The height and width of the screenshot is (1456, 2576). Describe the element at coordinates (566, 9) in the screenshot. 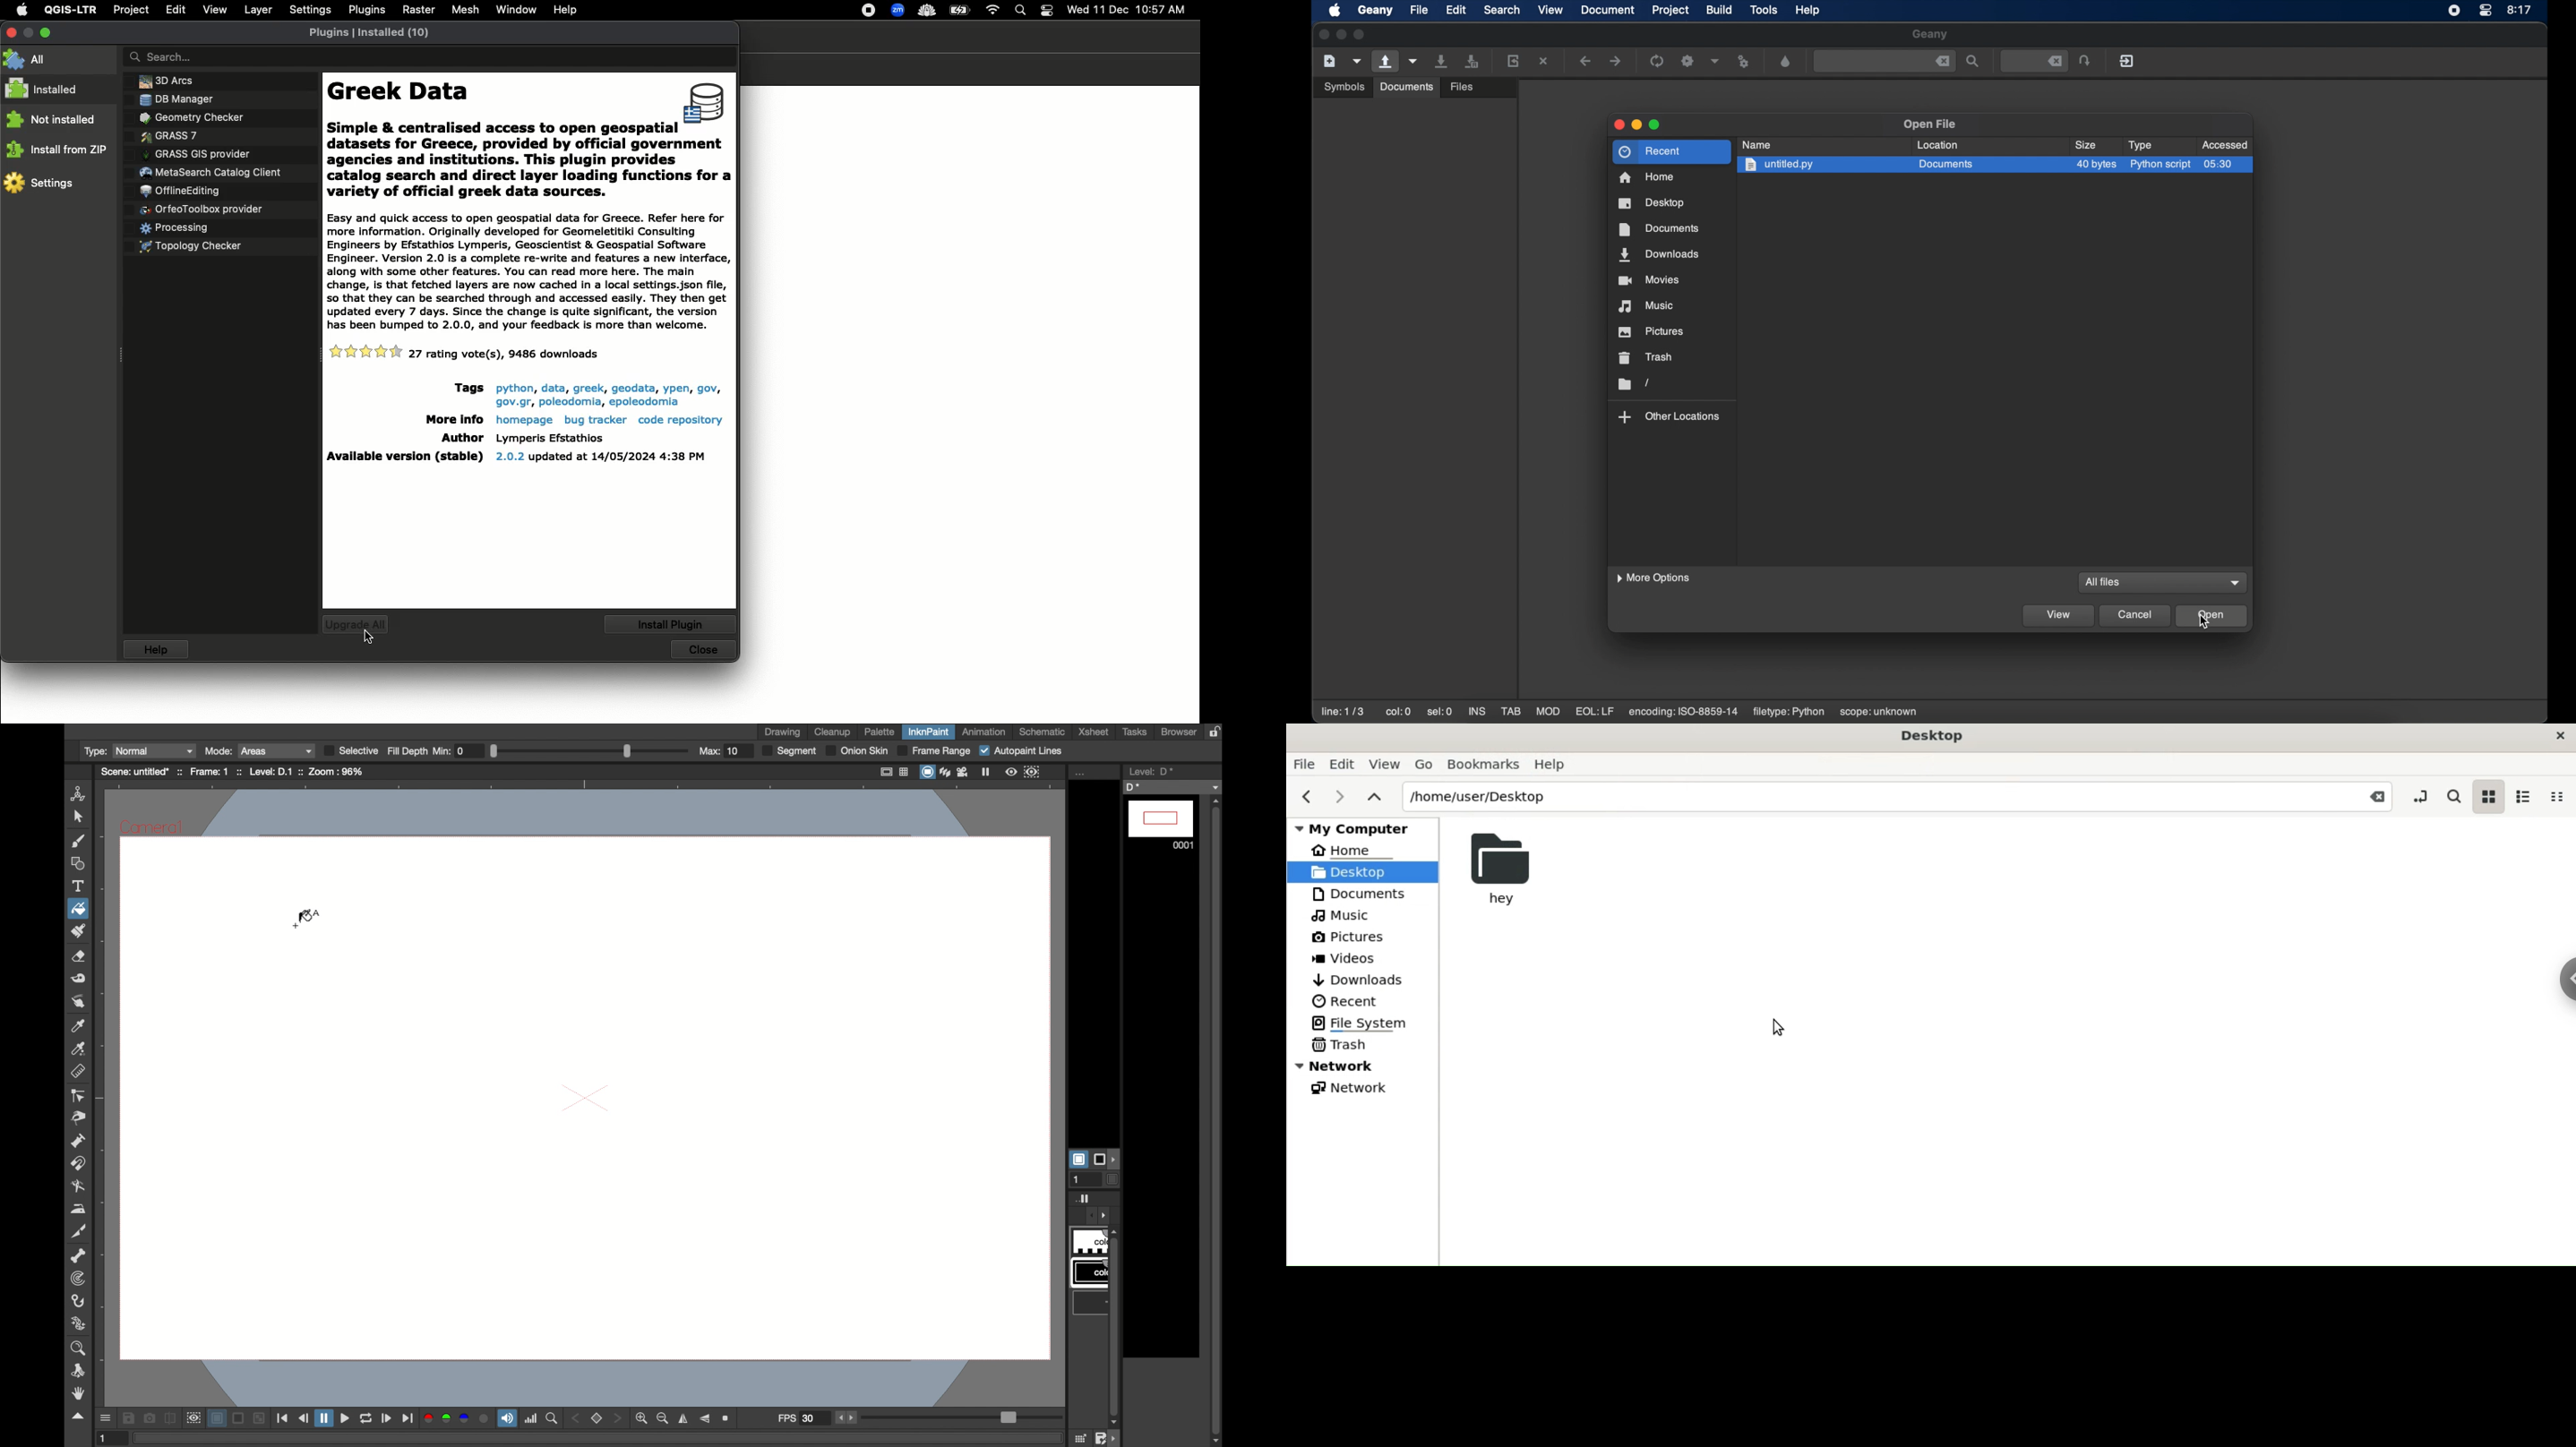

I see `Help` at that location.